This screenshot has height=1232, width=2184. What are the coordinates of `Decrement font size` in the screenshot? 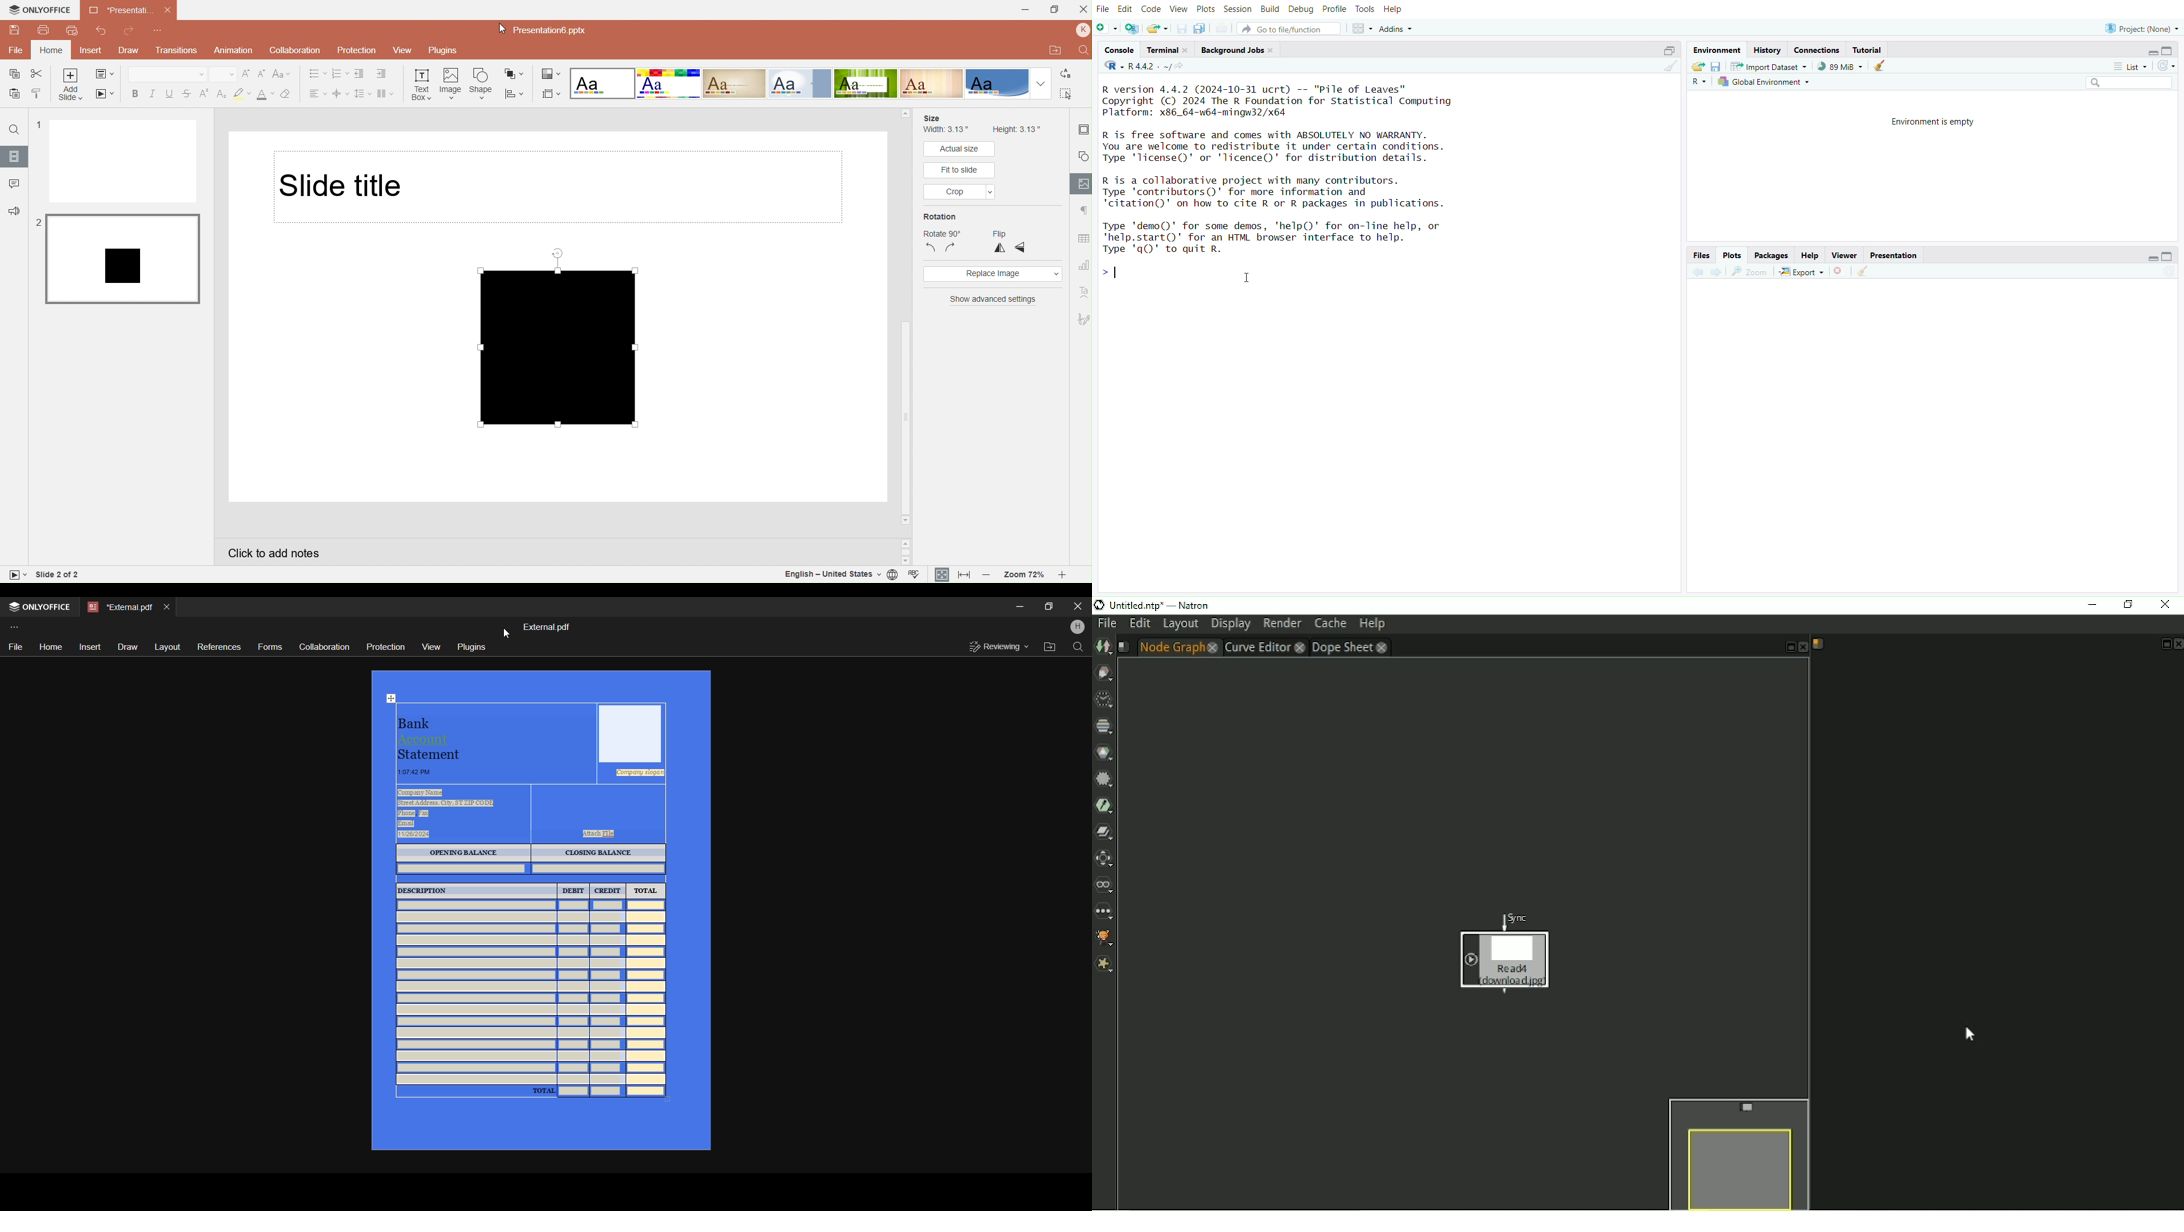 It's located at (262, 74).